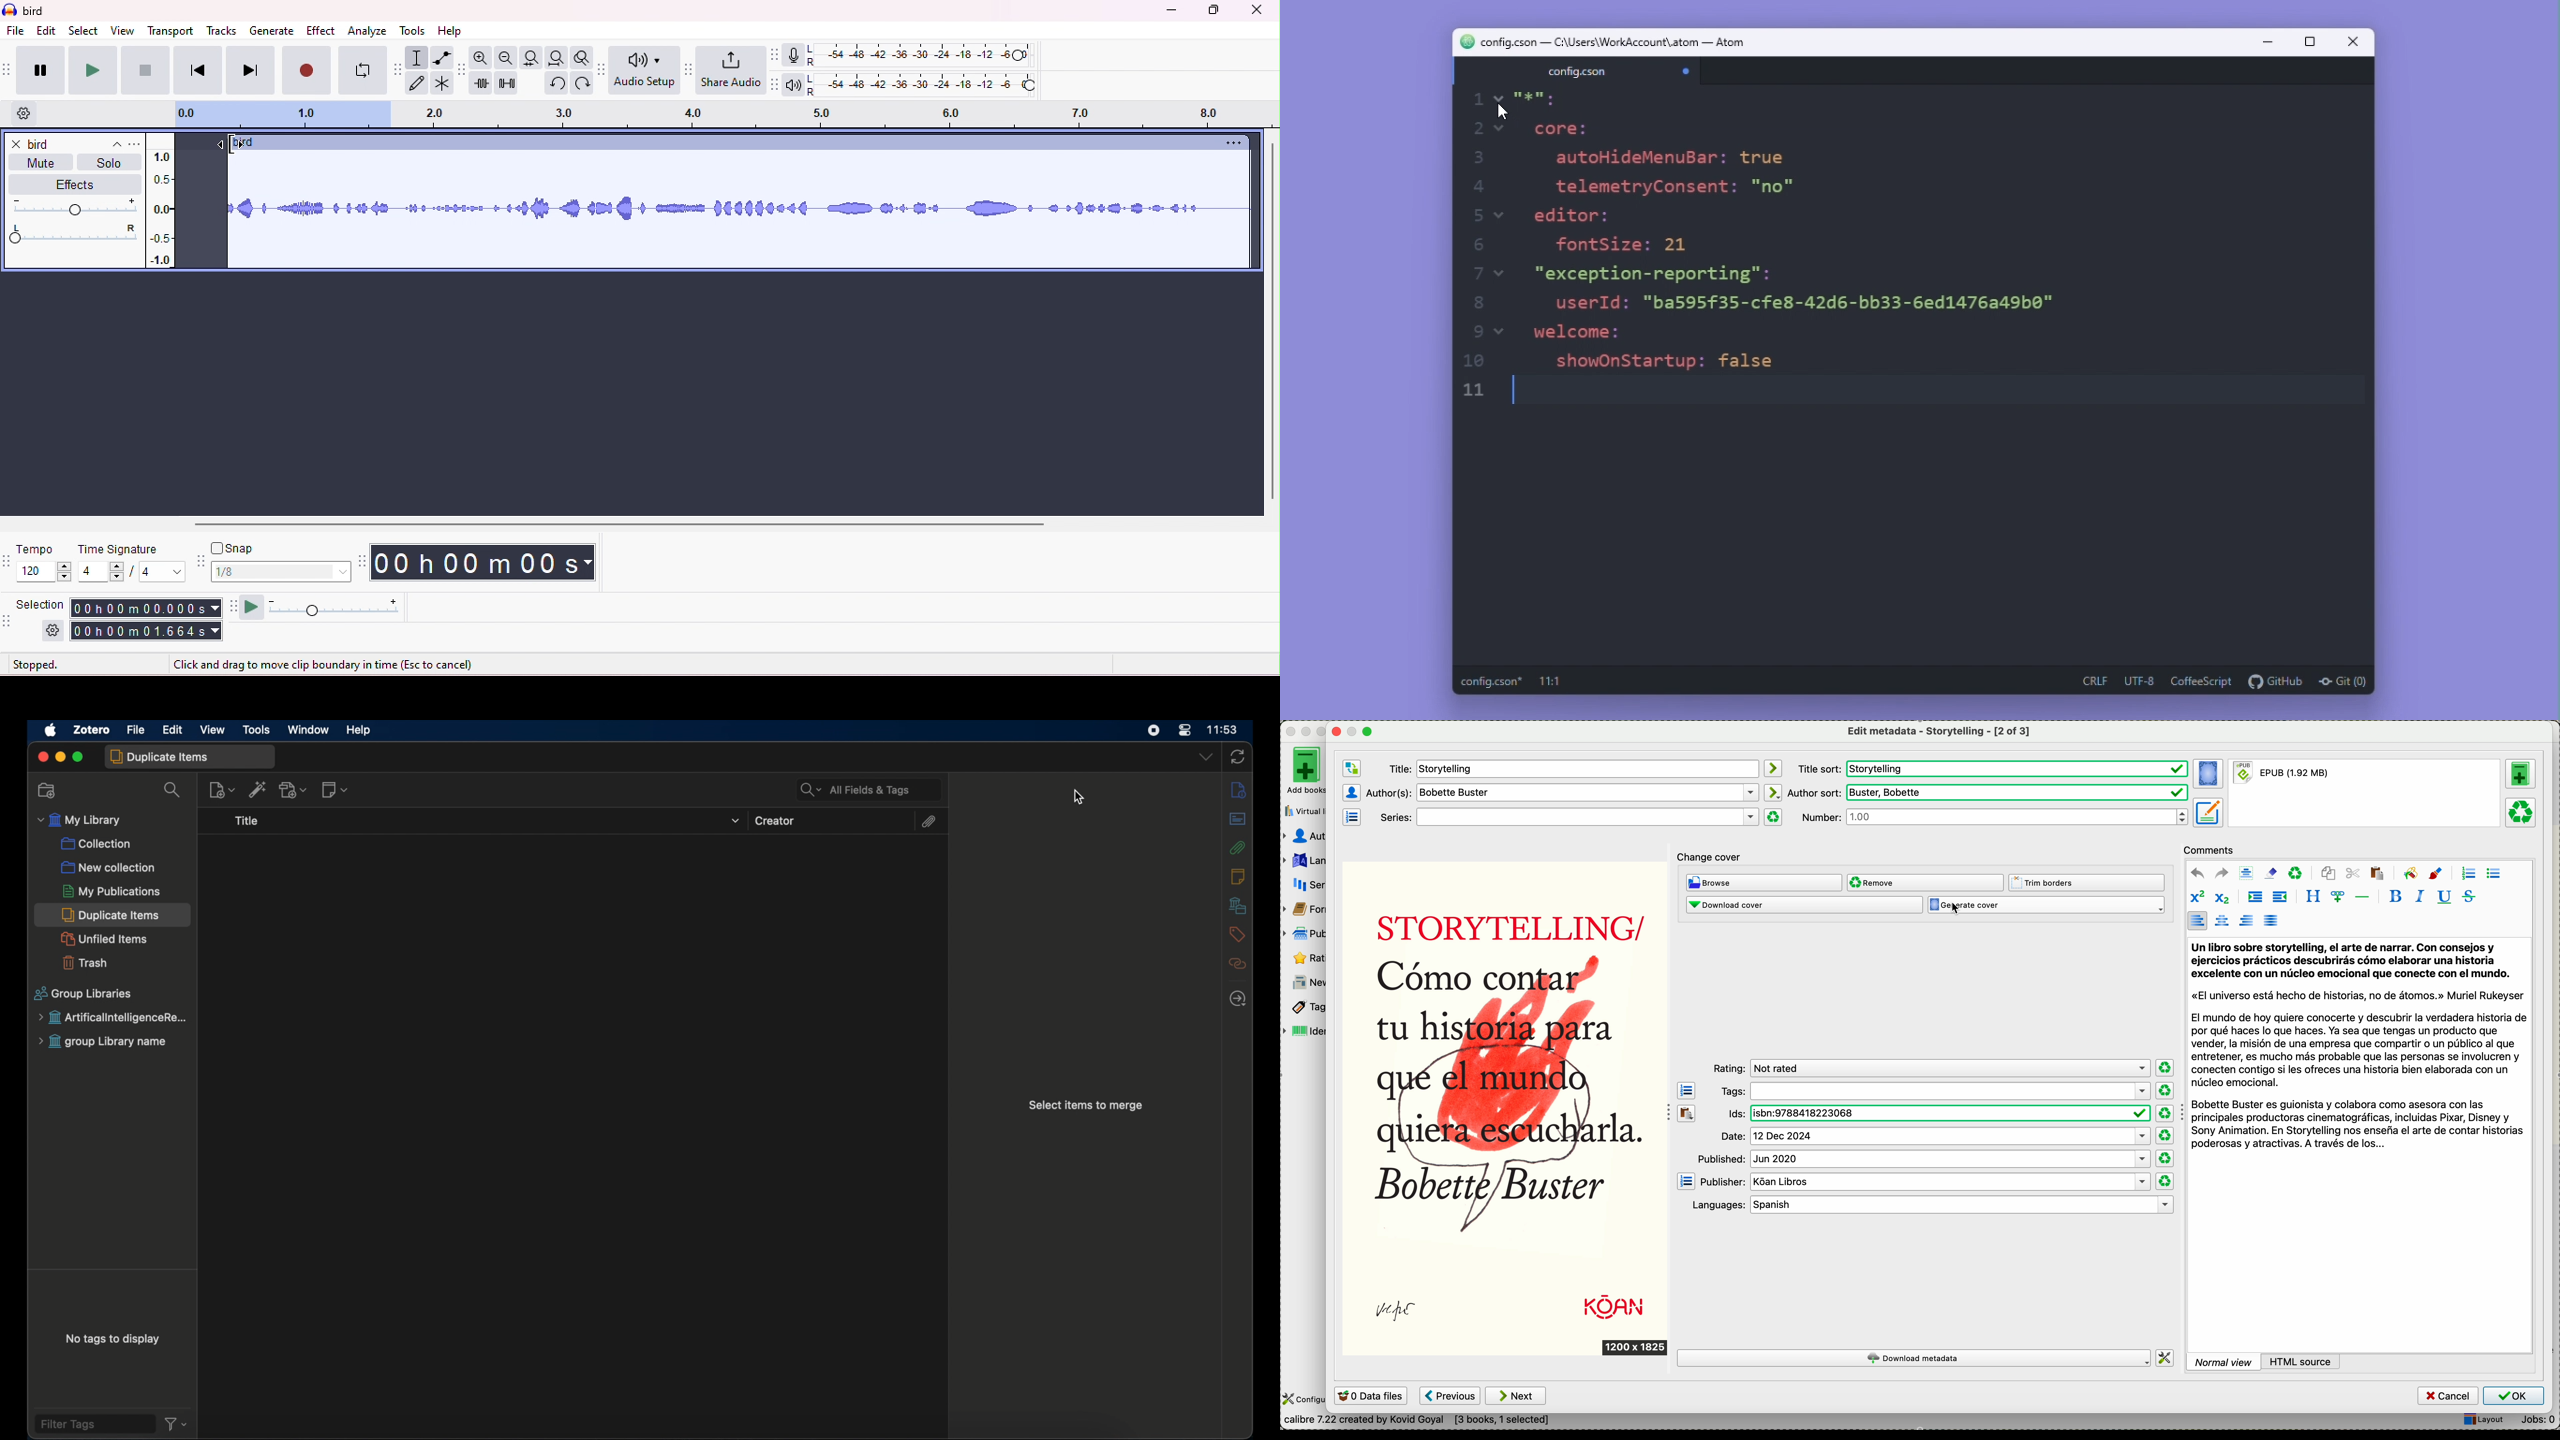  I want to click on previous, so click(1450, 1395).